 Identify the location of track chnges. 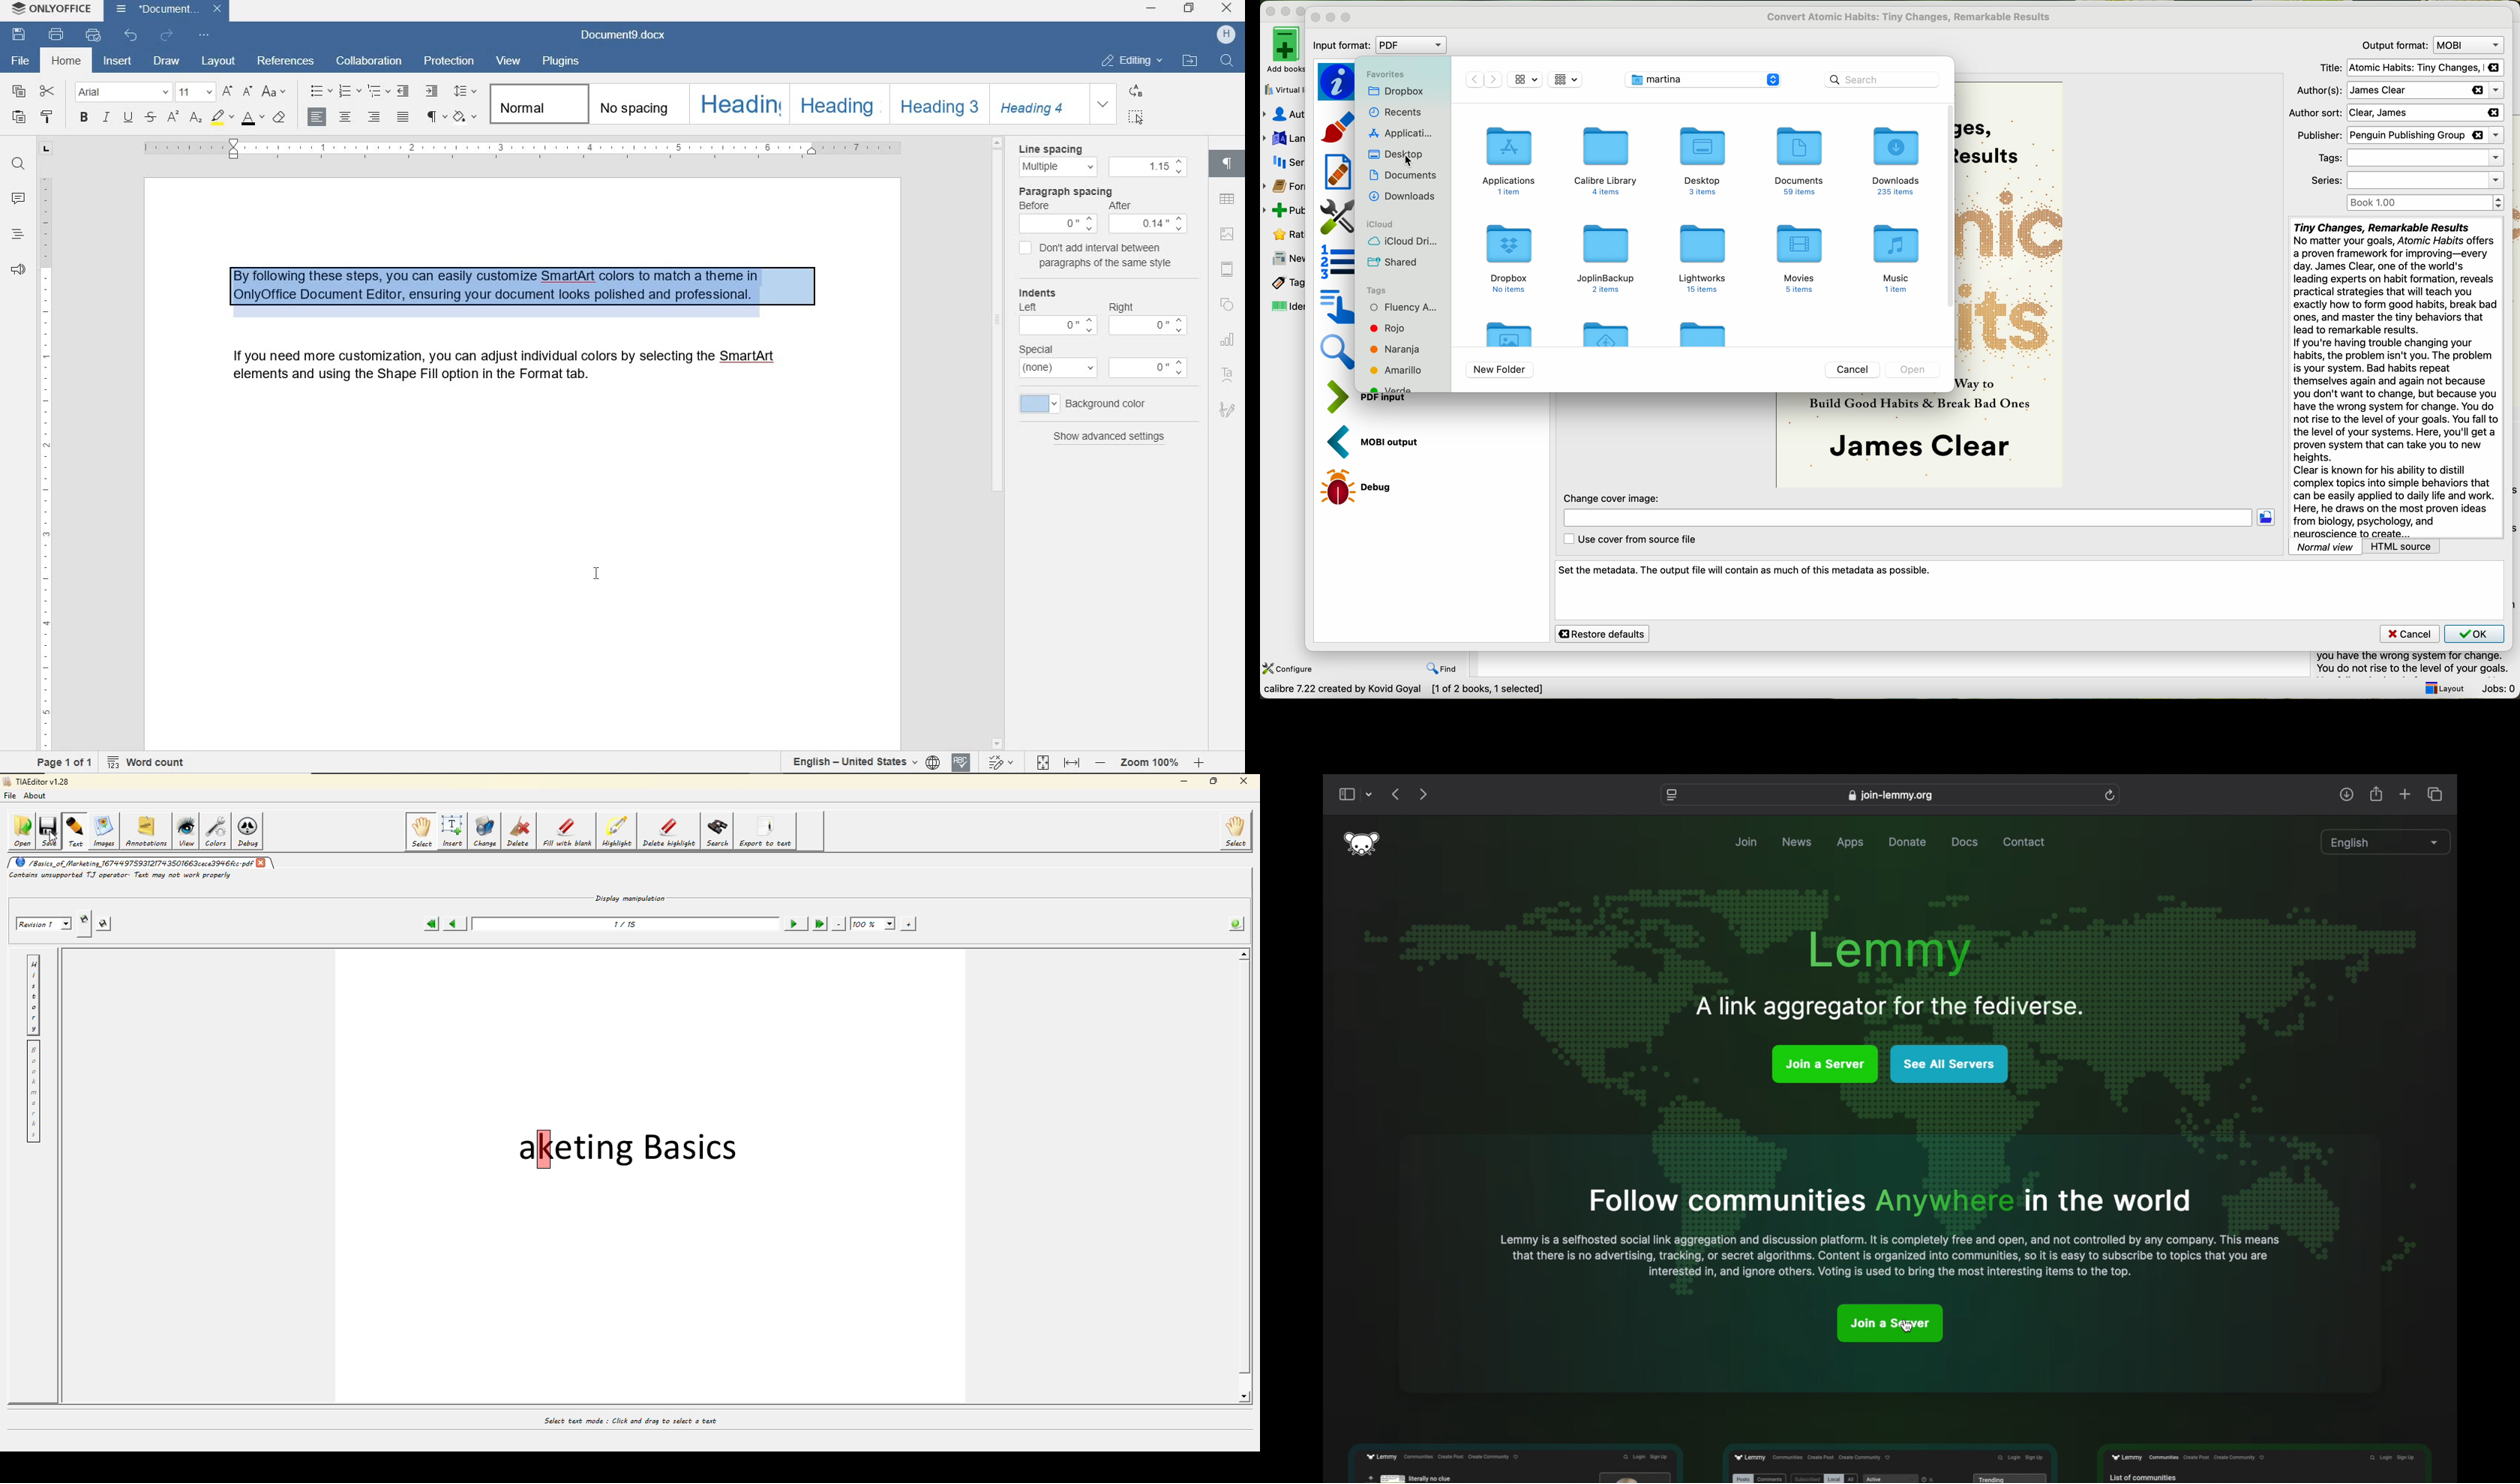
(1005, 760).